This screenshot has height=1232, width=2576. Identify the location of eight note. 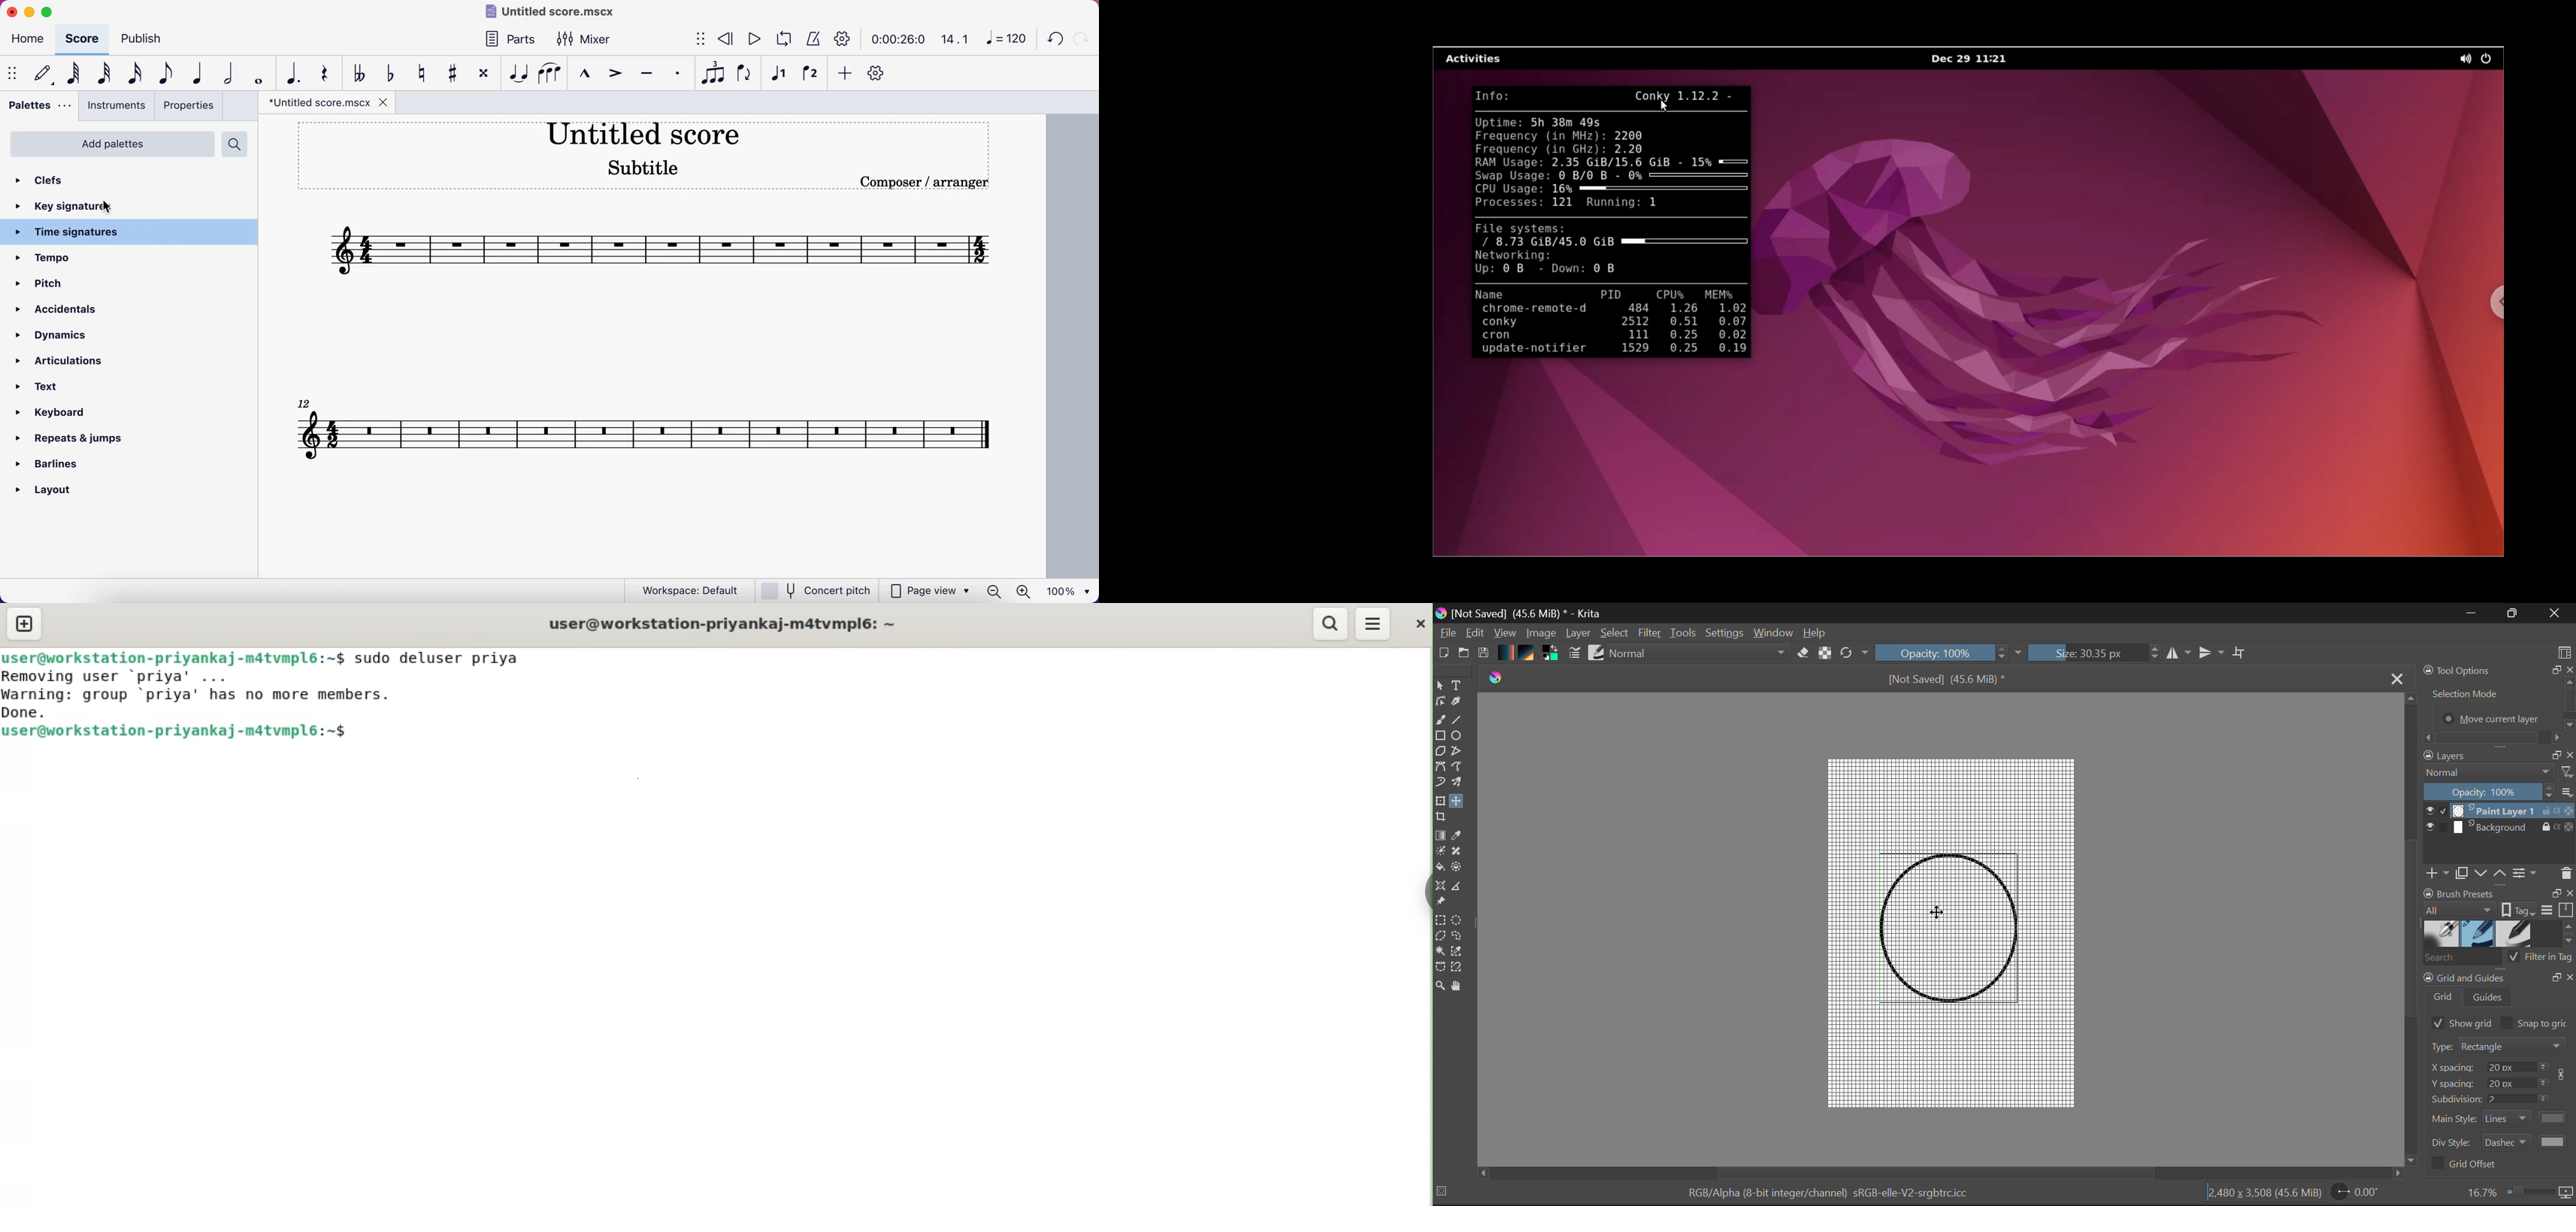
(168, 72).